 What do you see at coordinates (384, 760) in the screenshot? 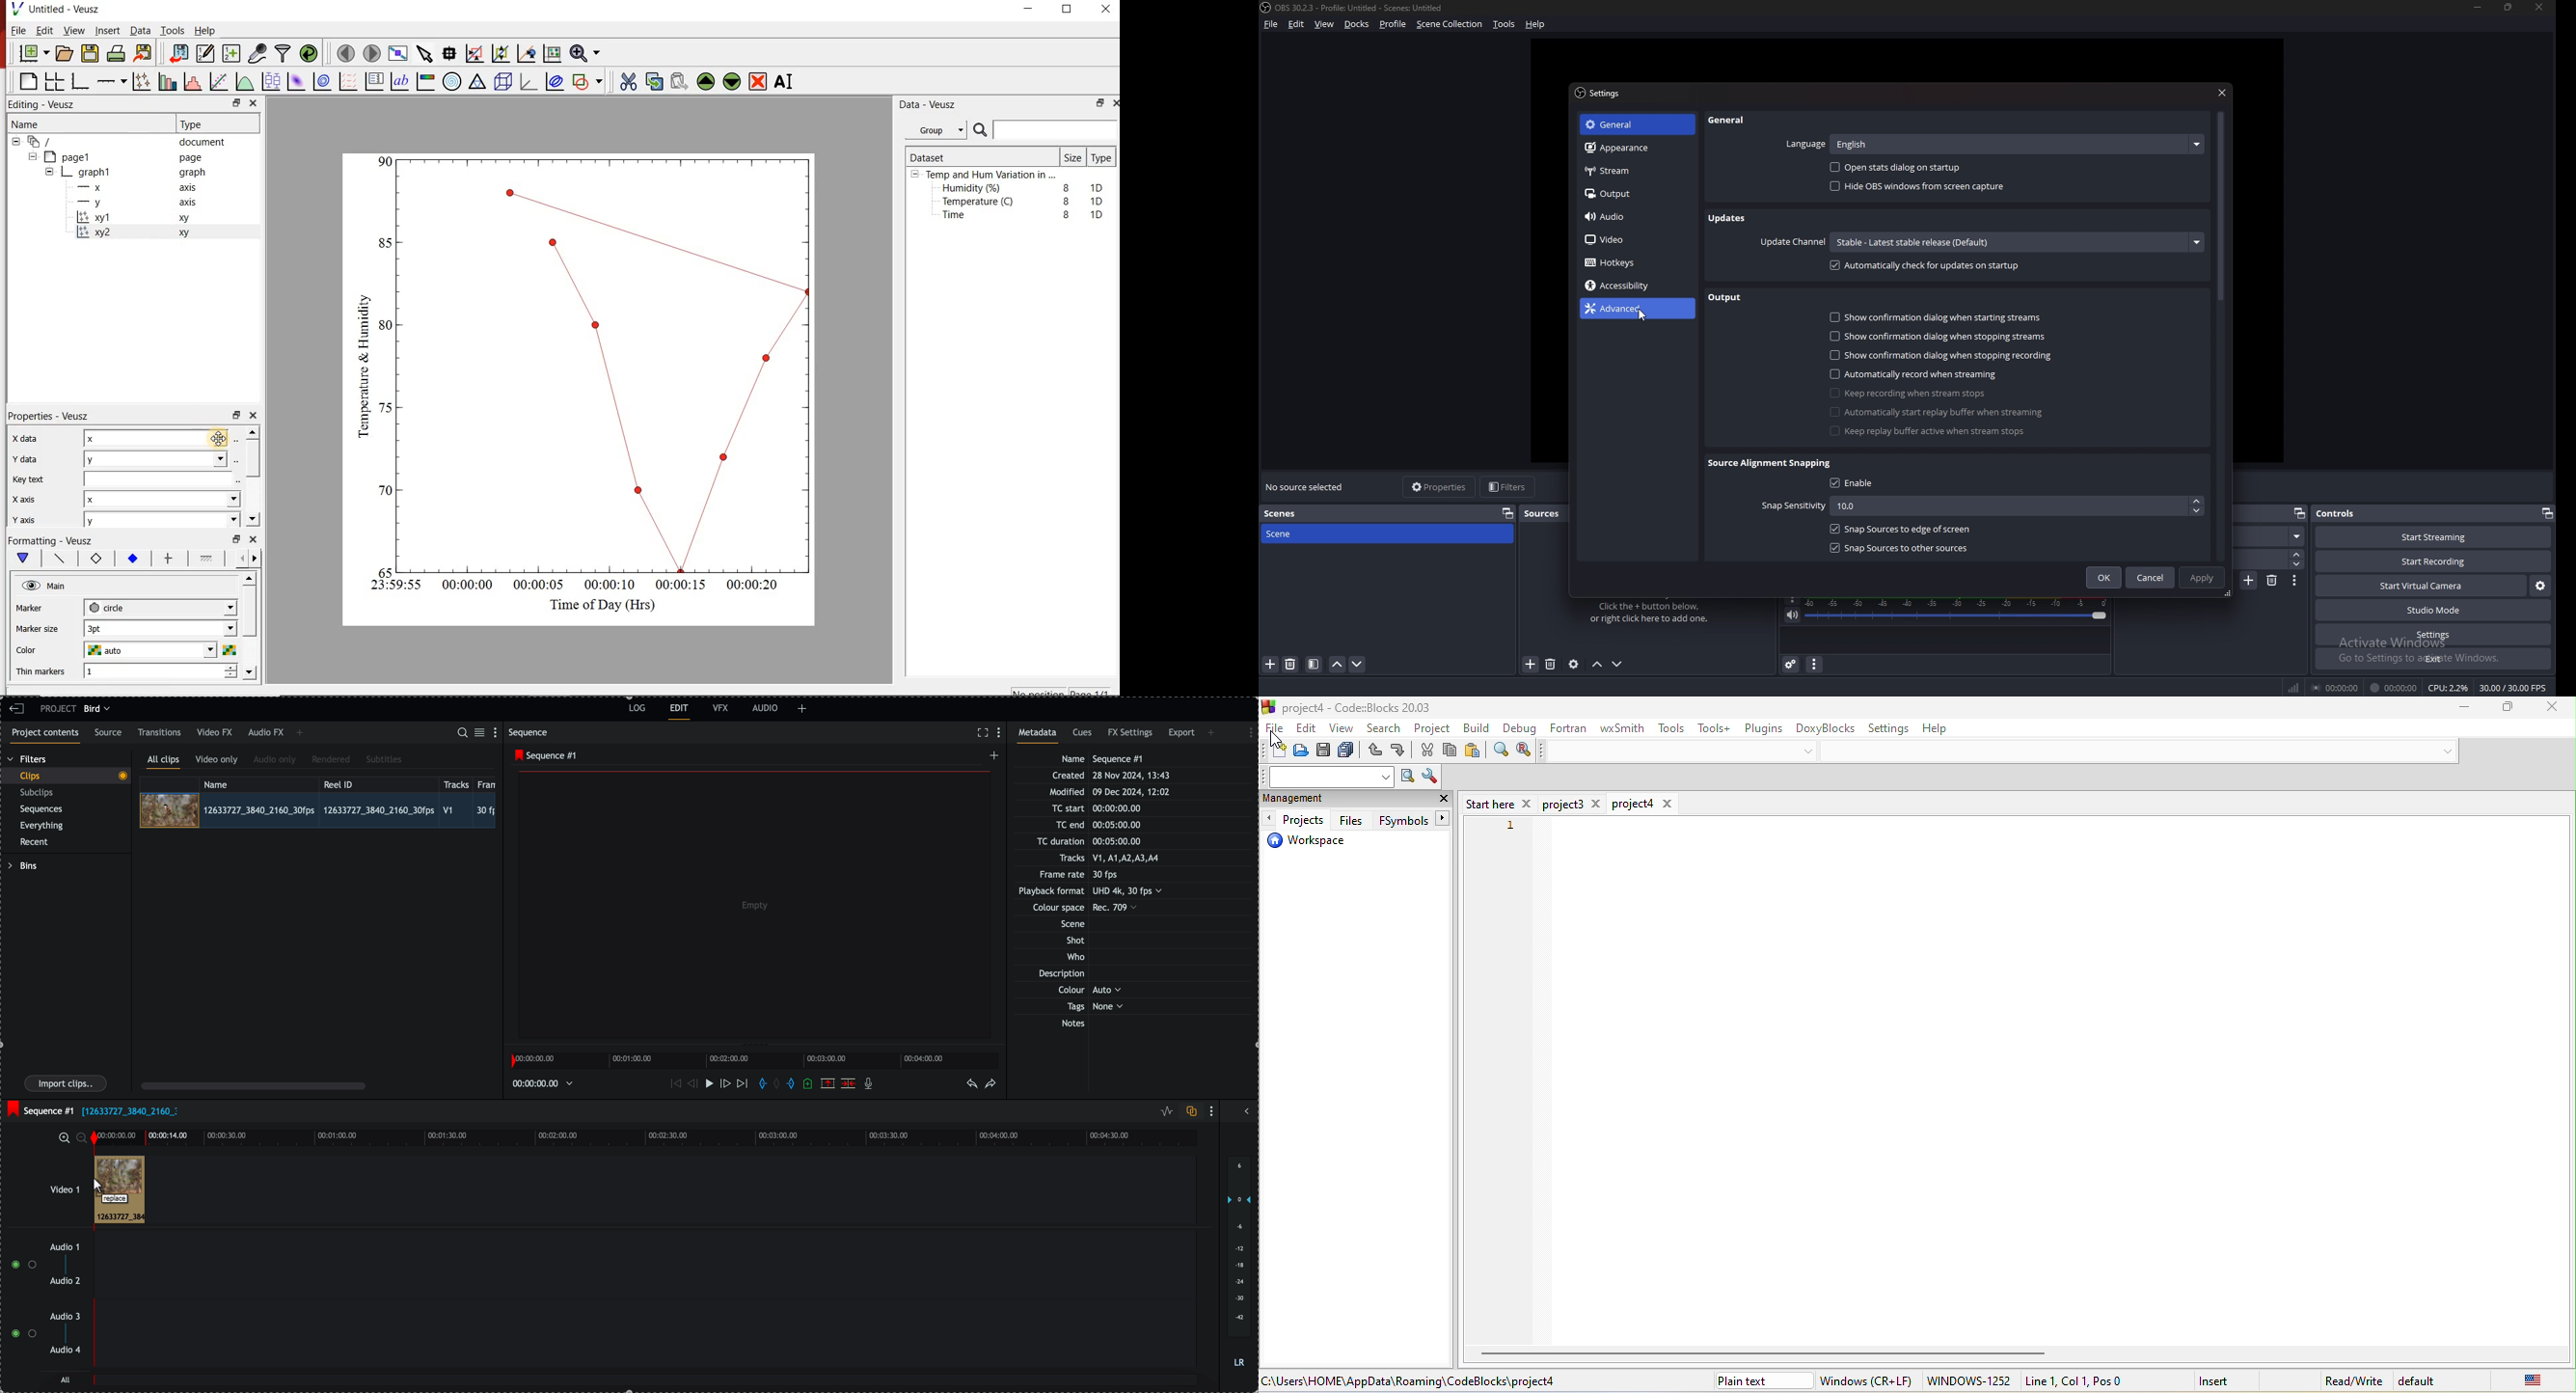
I see `subtitles` at bounding box center [384, 760].